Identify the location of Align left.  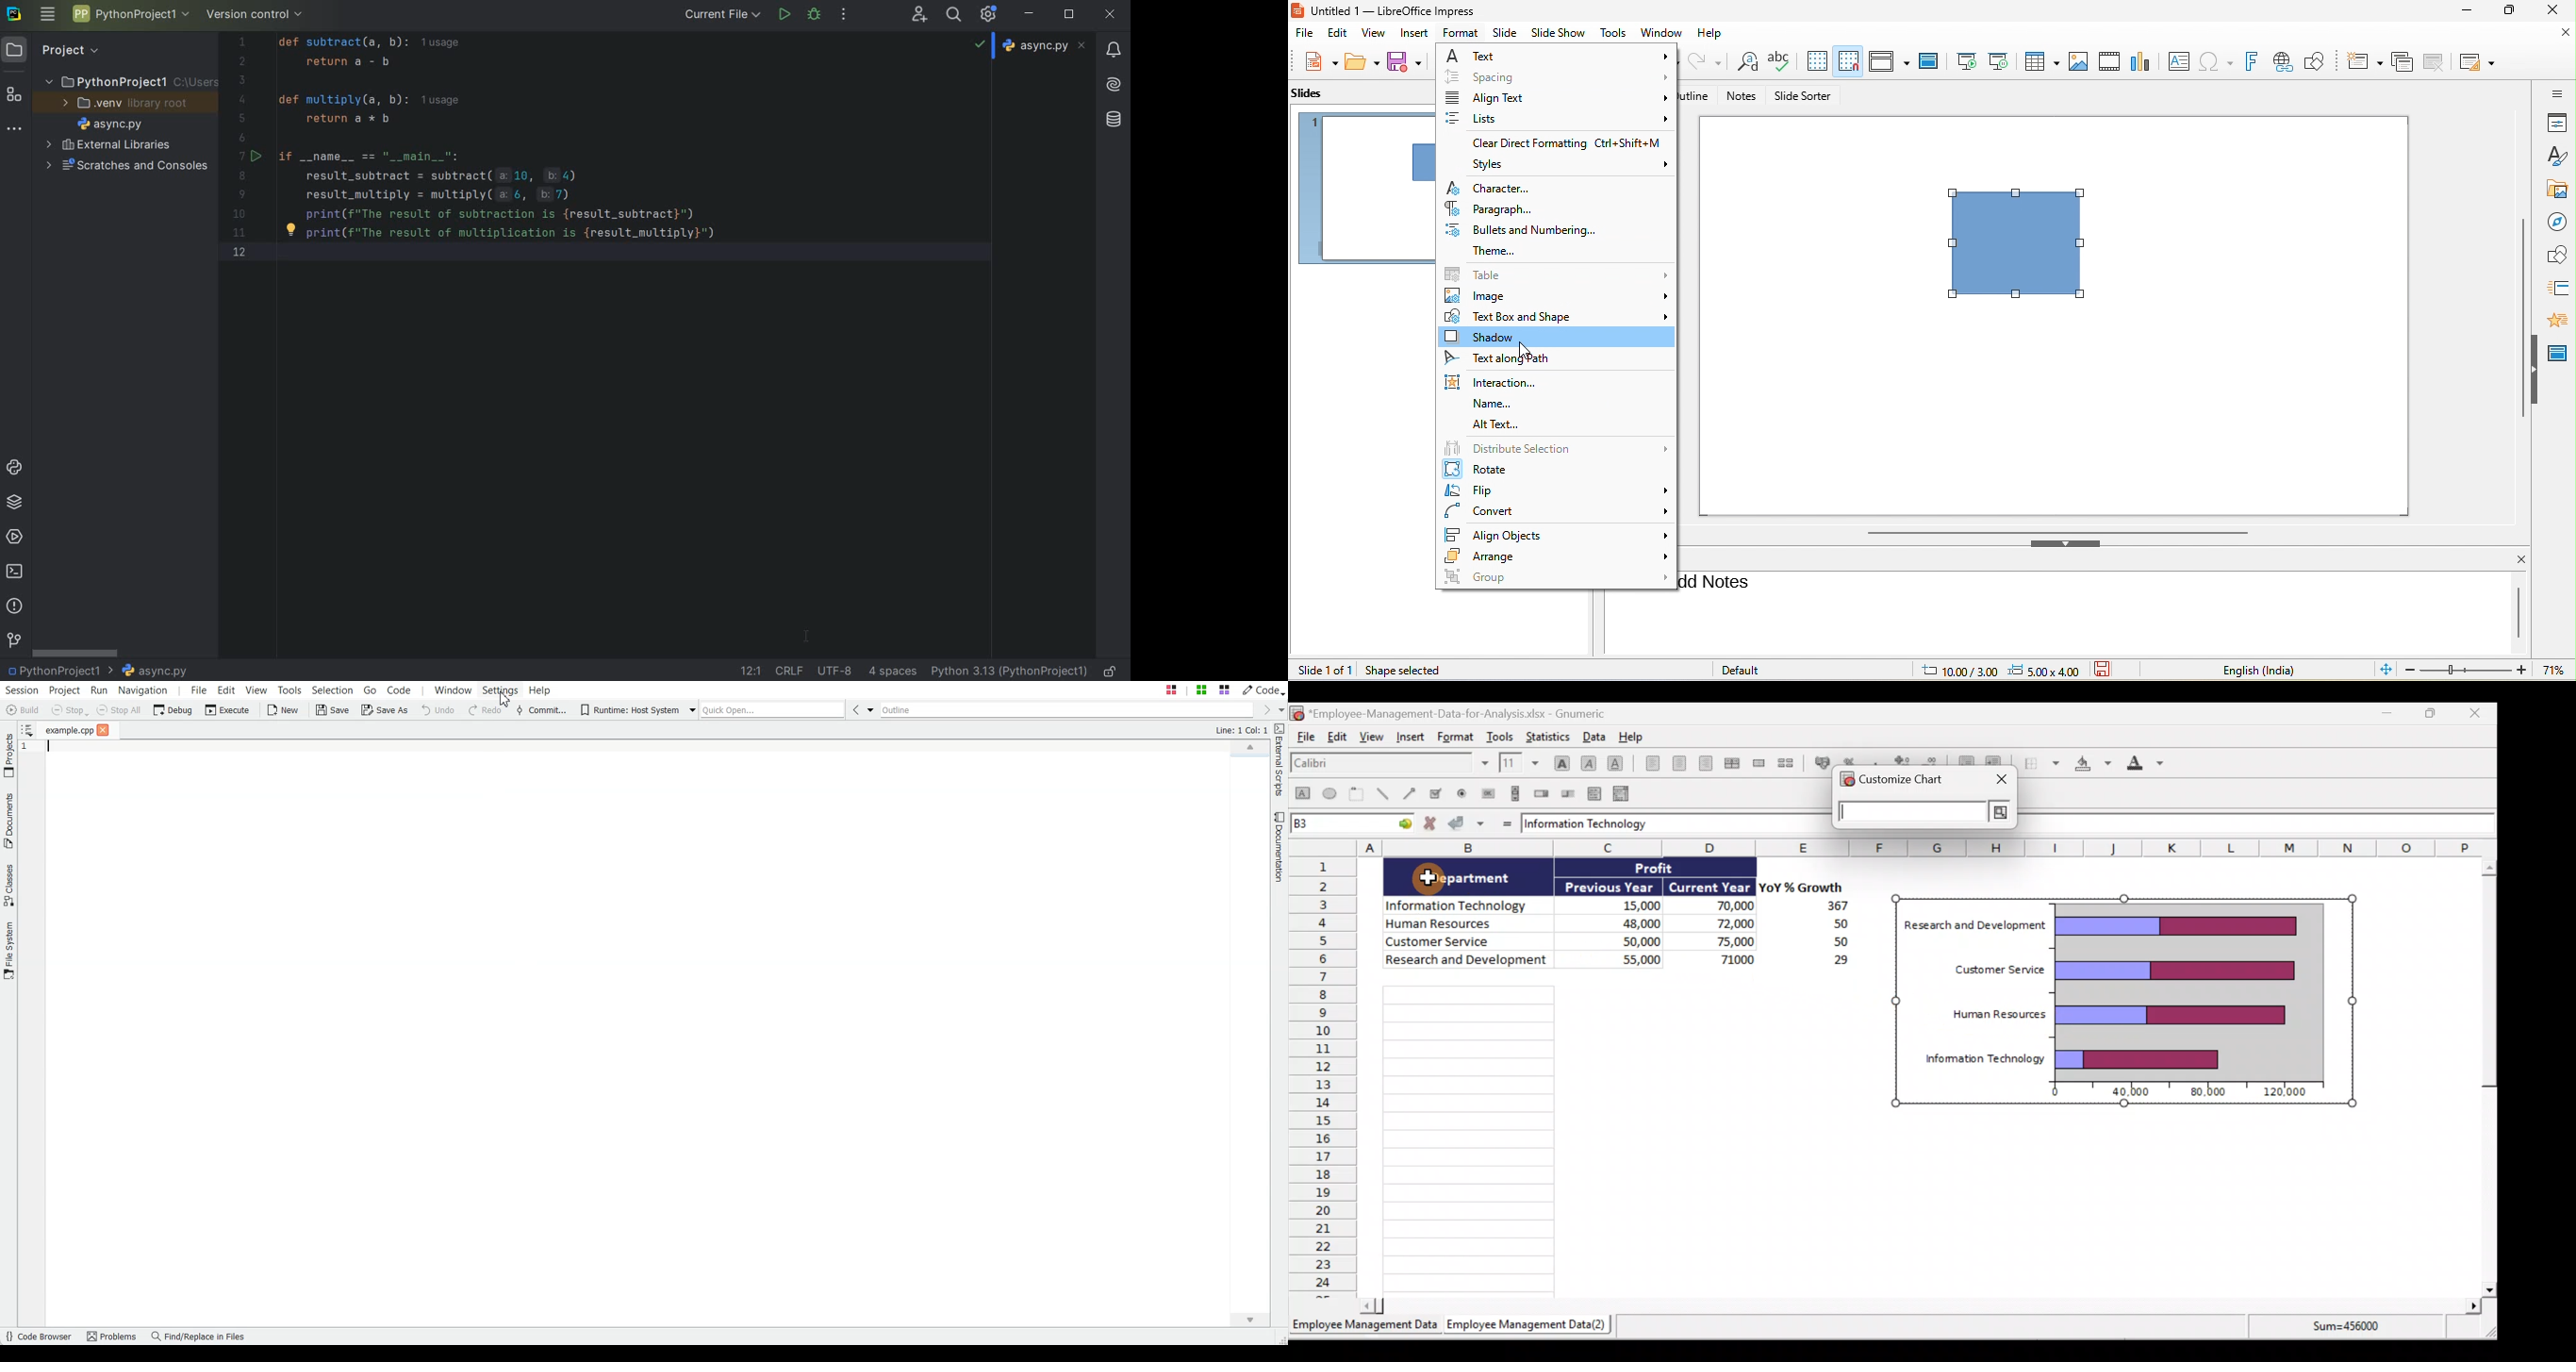
(1652, 763).